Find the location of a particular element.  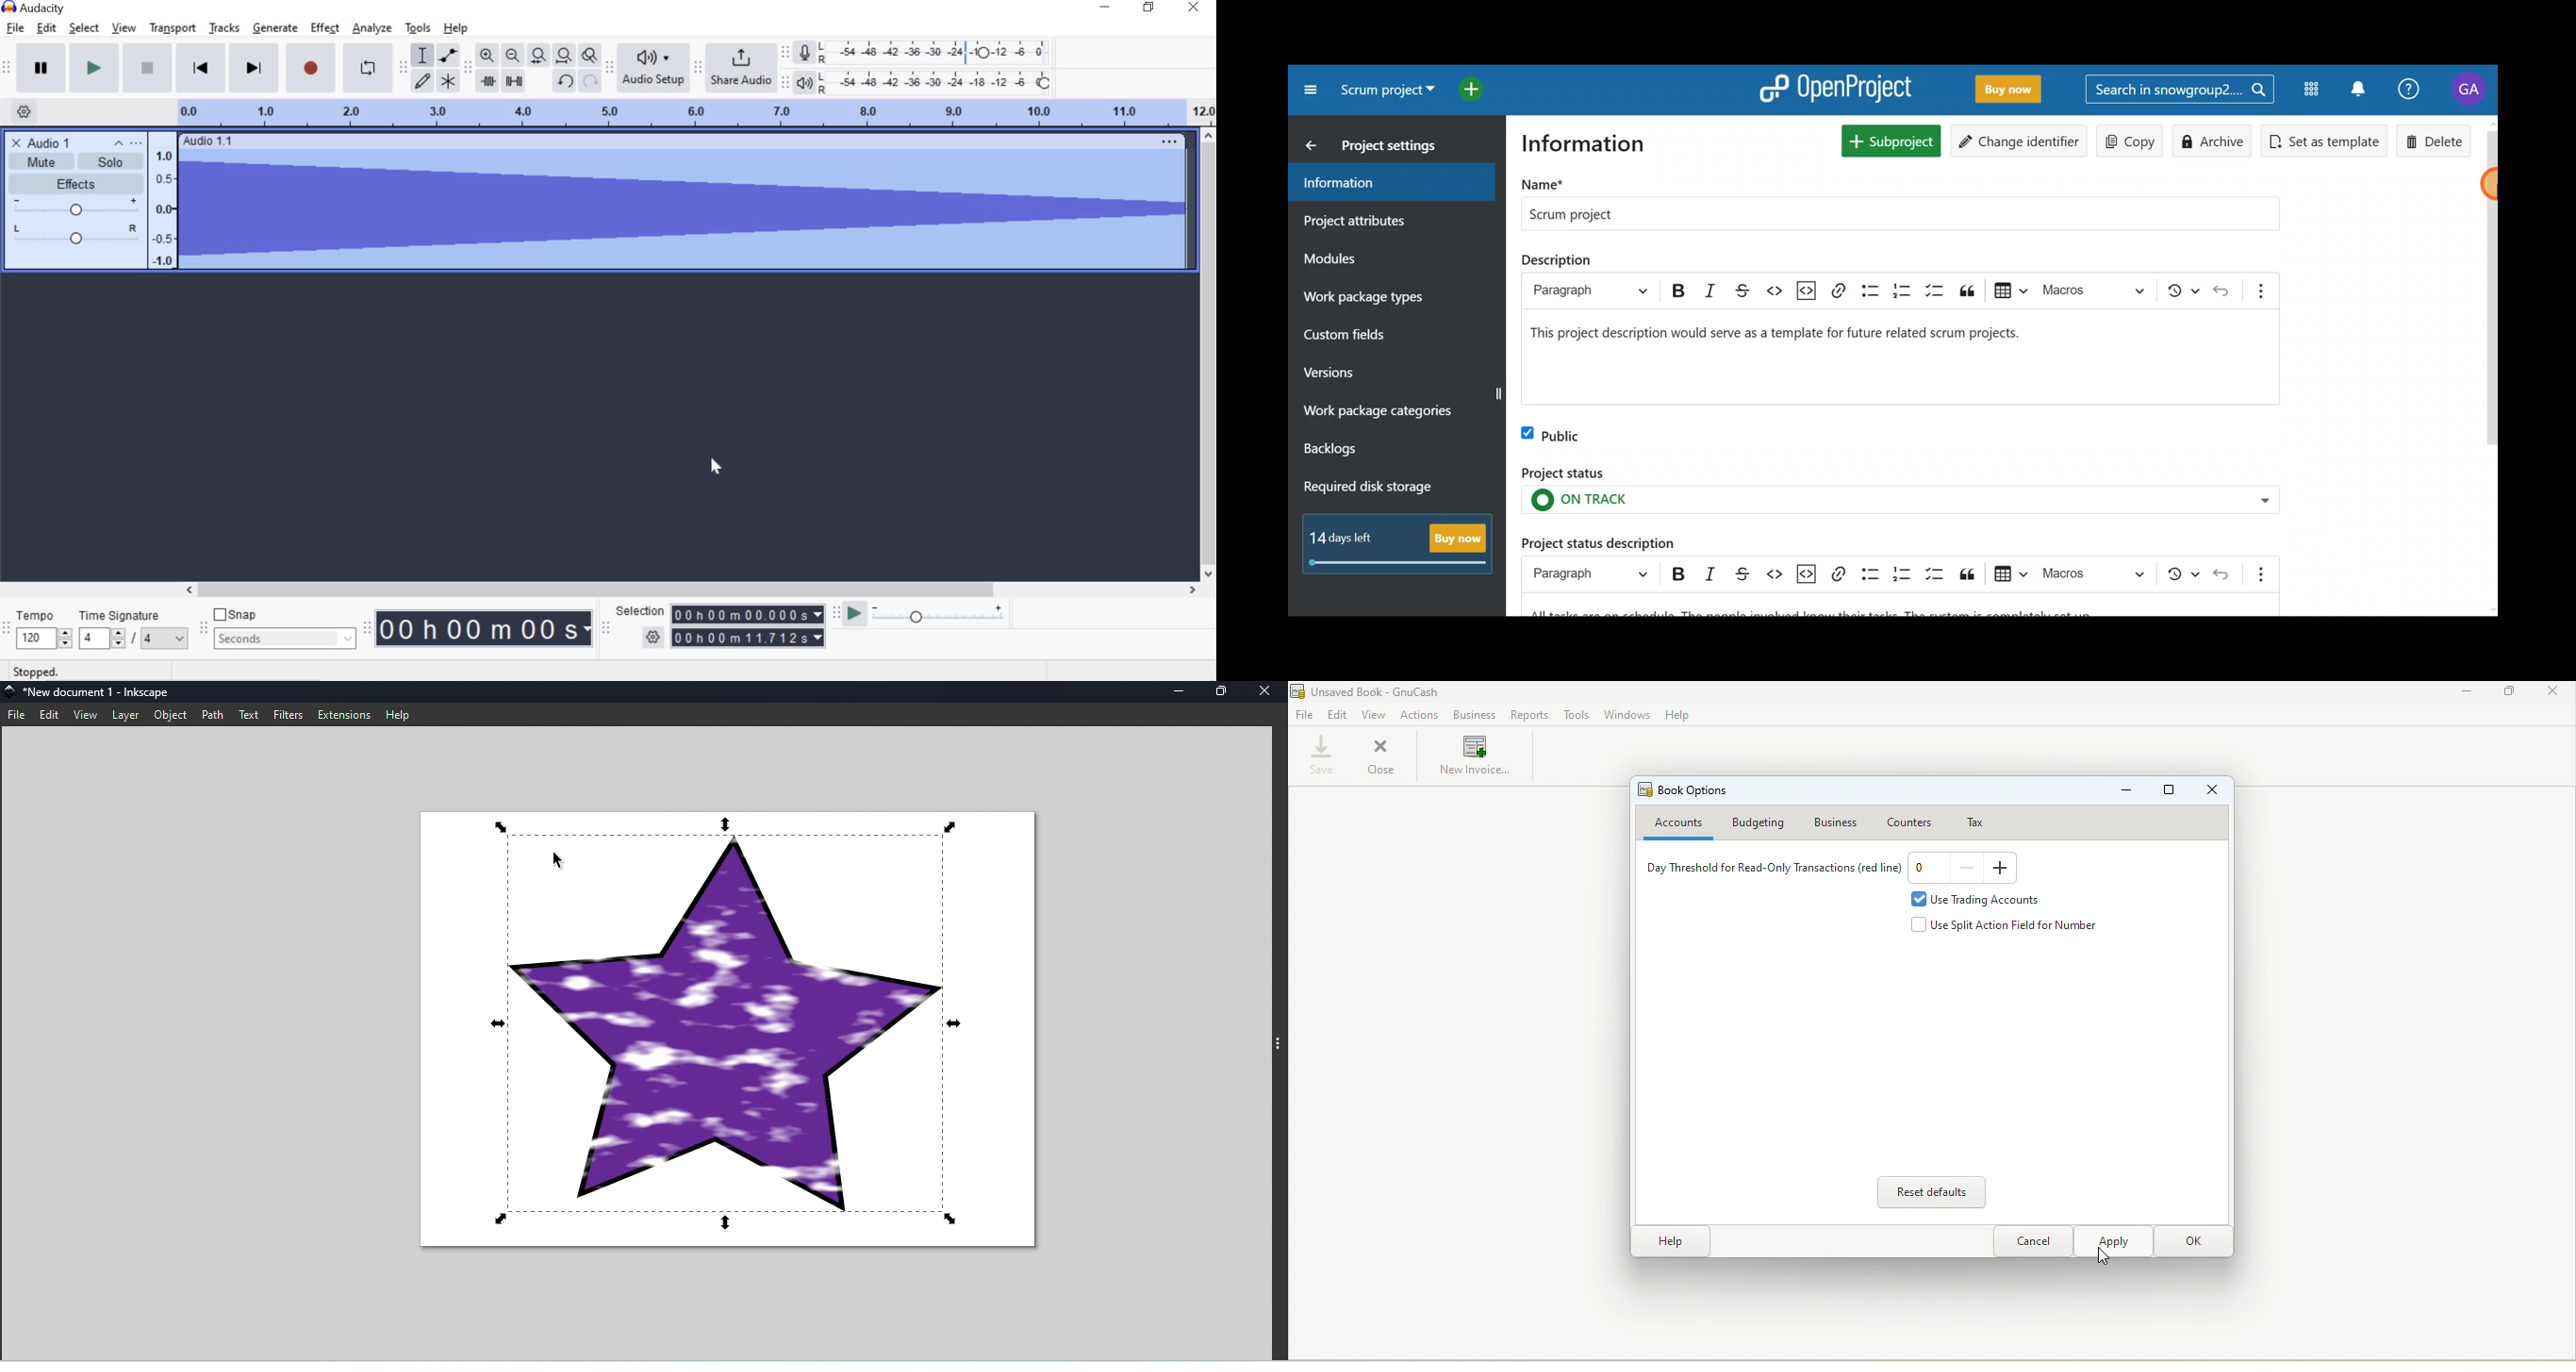

Heading is located at coordinates (1590, 574).